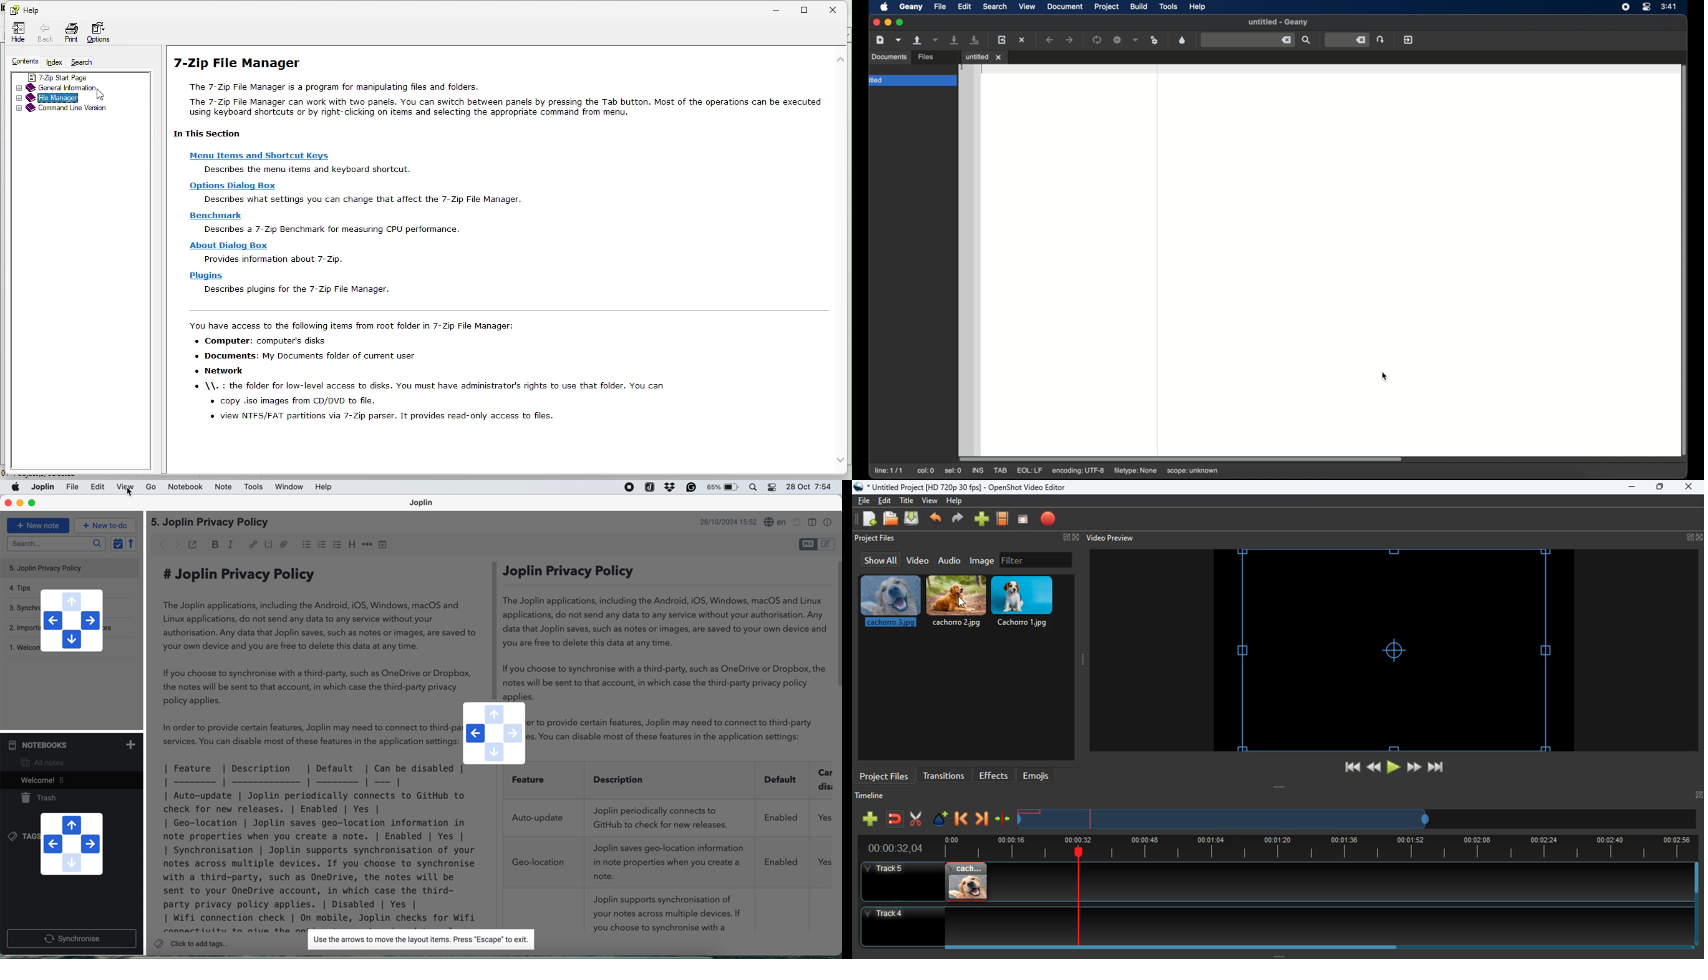 This screenshot has height=980, width=1708. Describe the element at coordinates (42, 487) in the screenshot. I see `file` at that location.